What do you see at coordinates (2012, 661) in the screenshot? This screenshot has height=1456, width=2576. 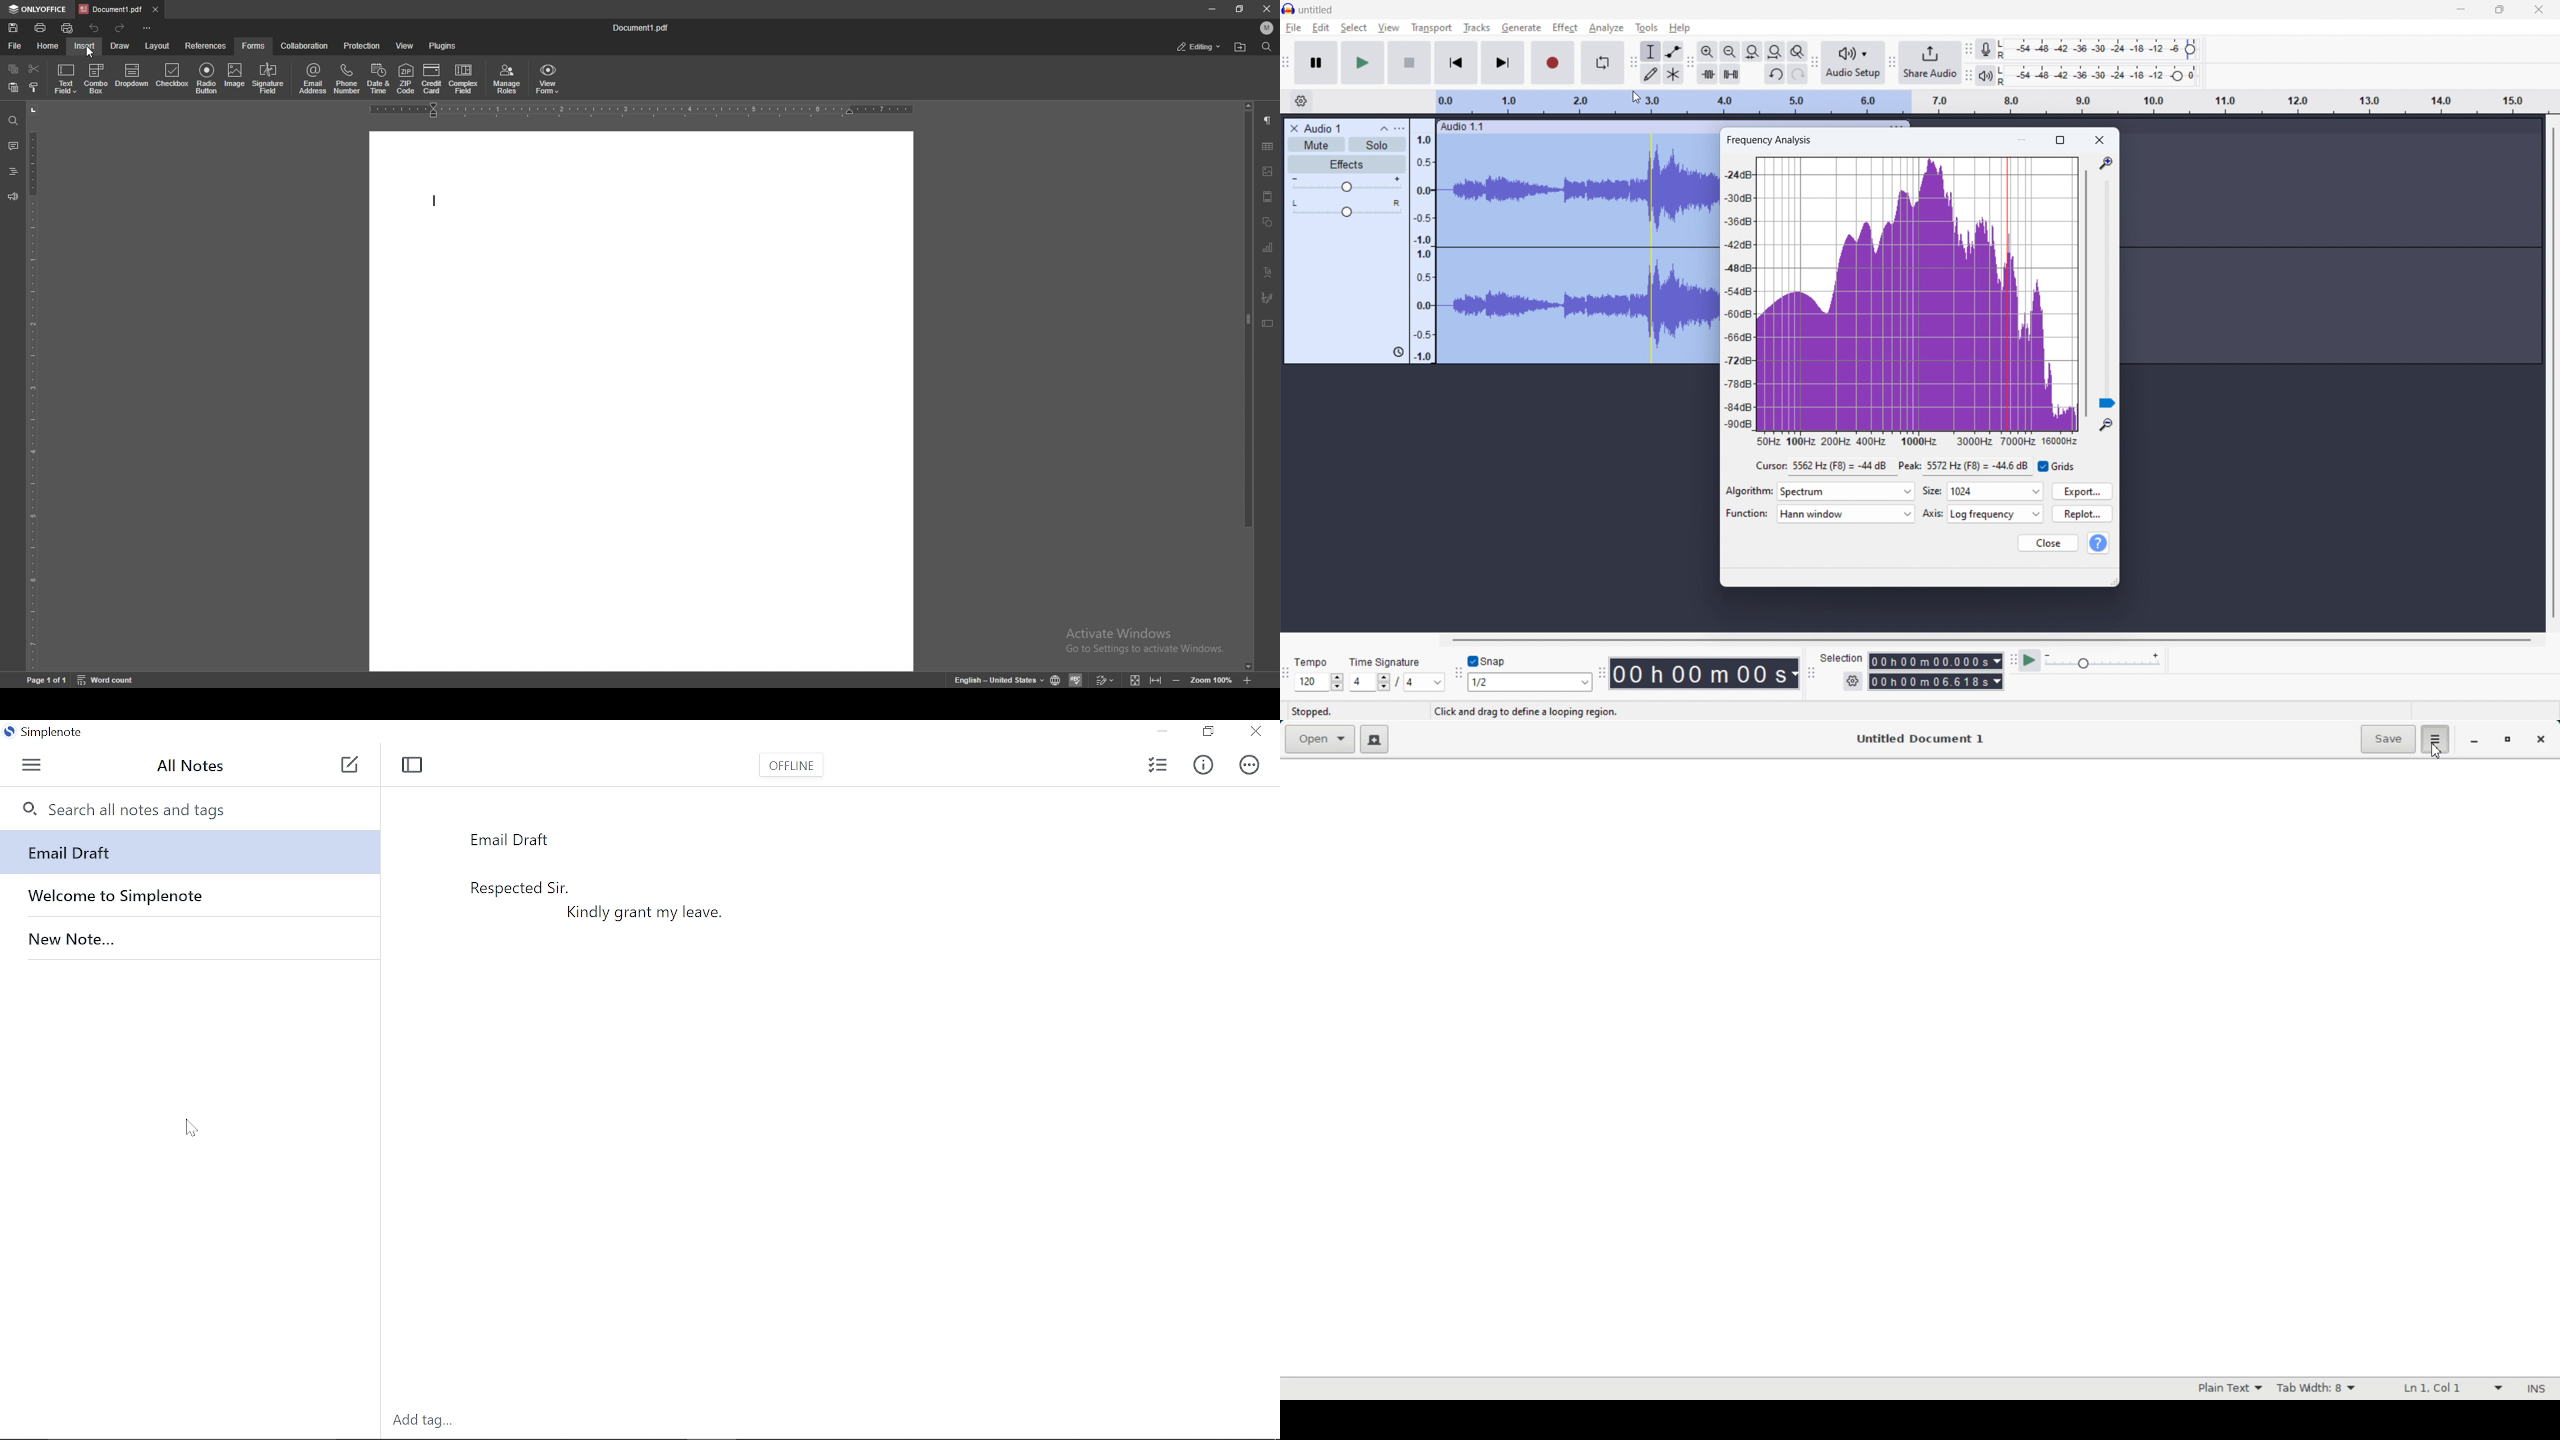 I see `play at speed toolbar` at bounding box center [2012, 661].